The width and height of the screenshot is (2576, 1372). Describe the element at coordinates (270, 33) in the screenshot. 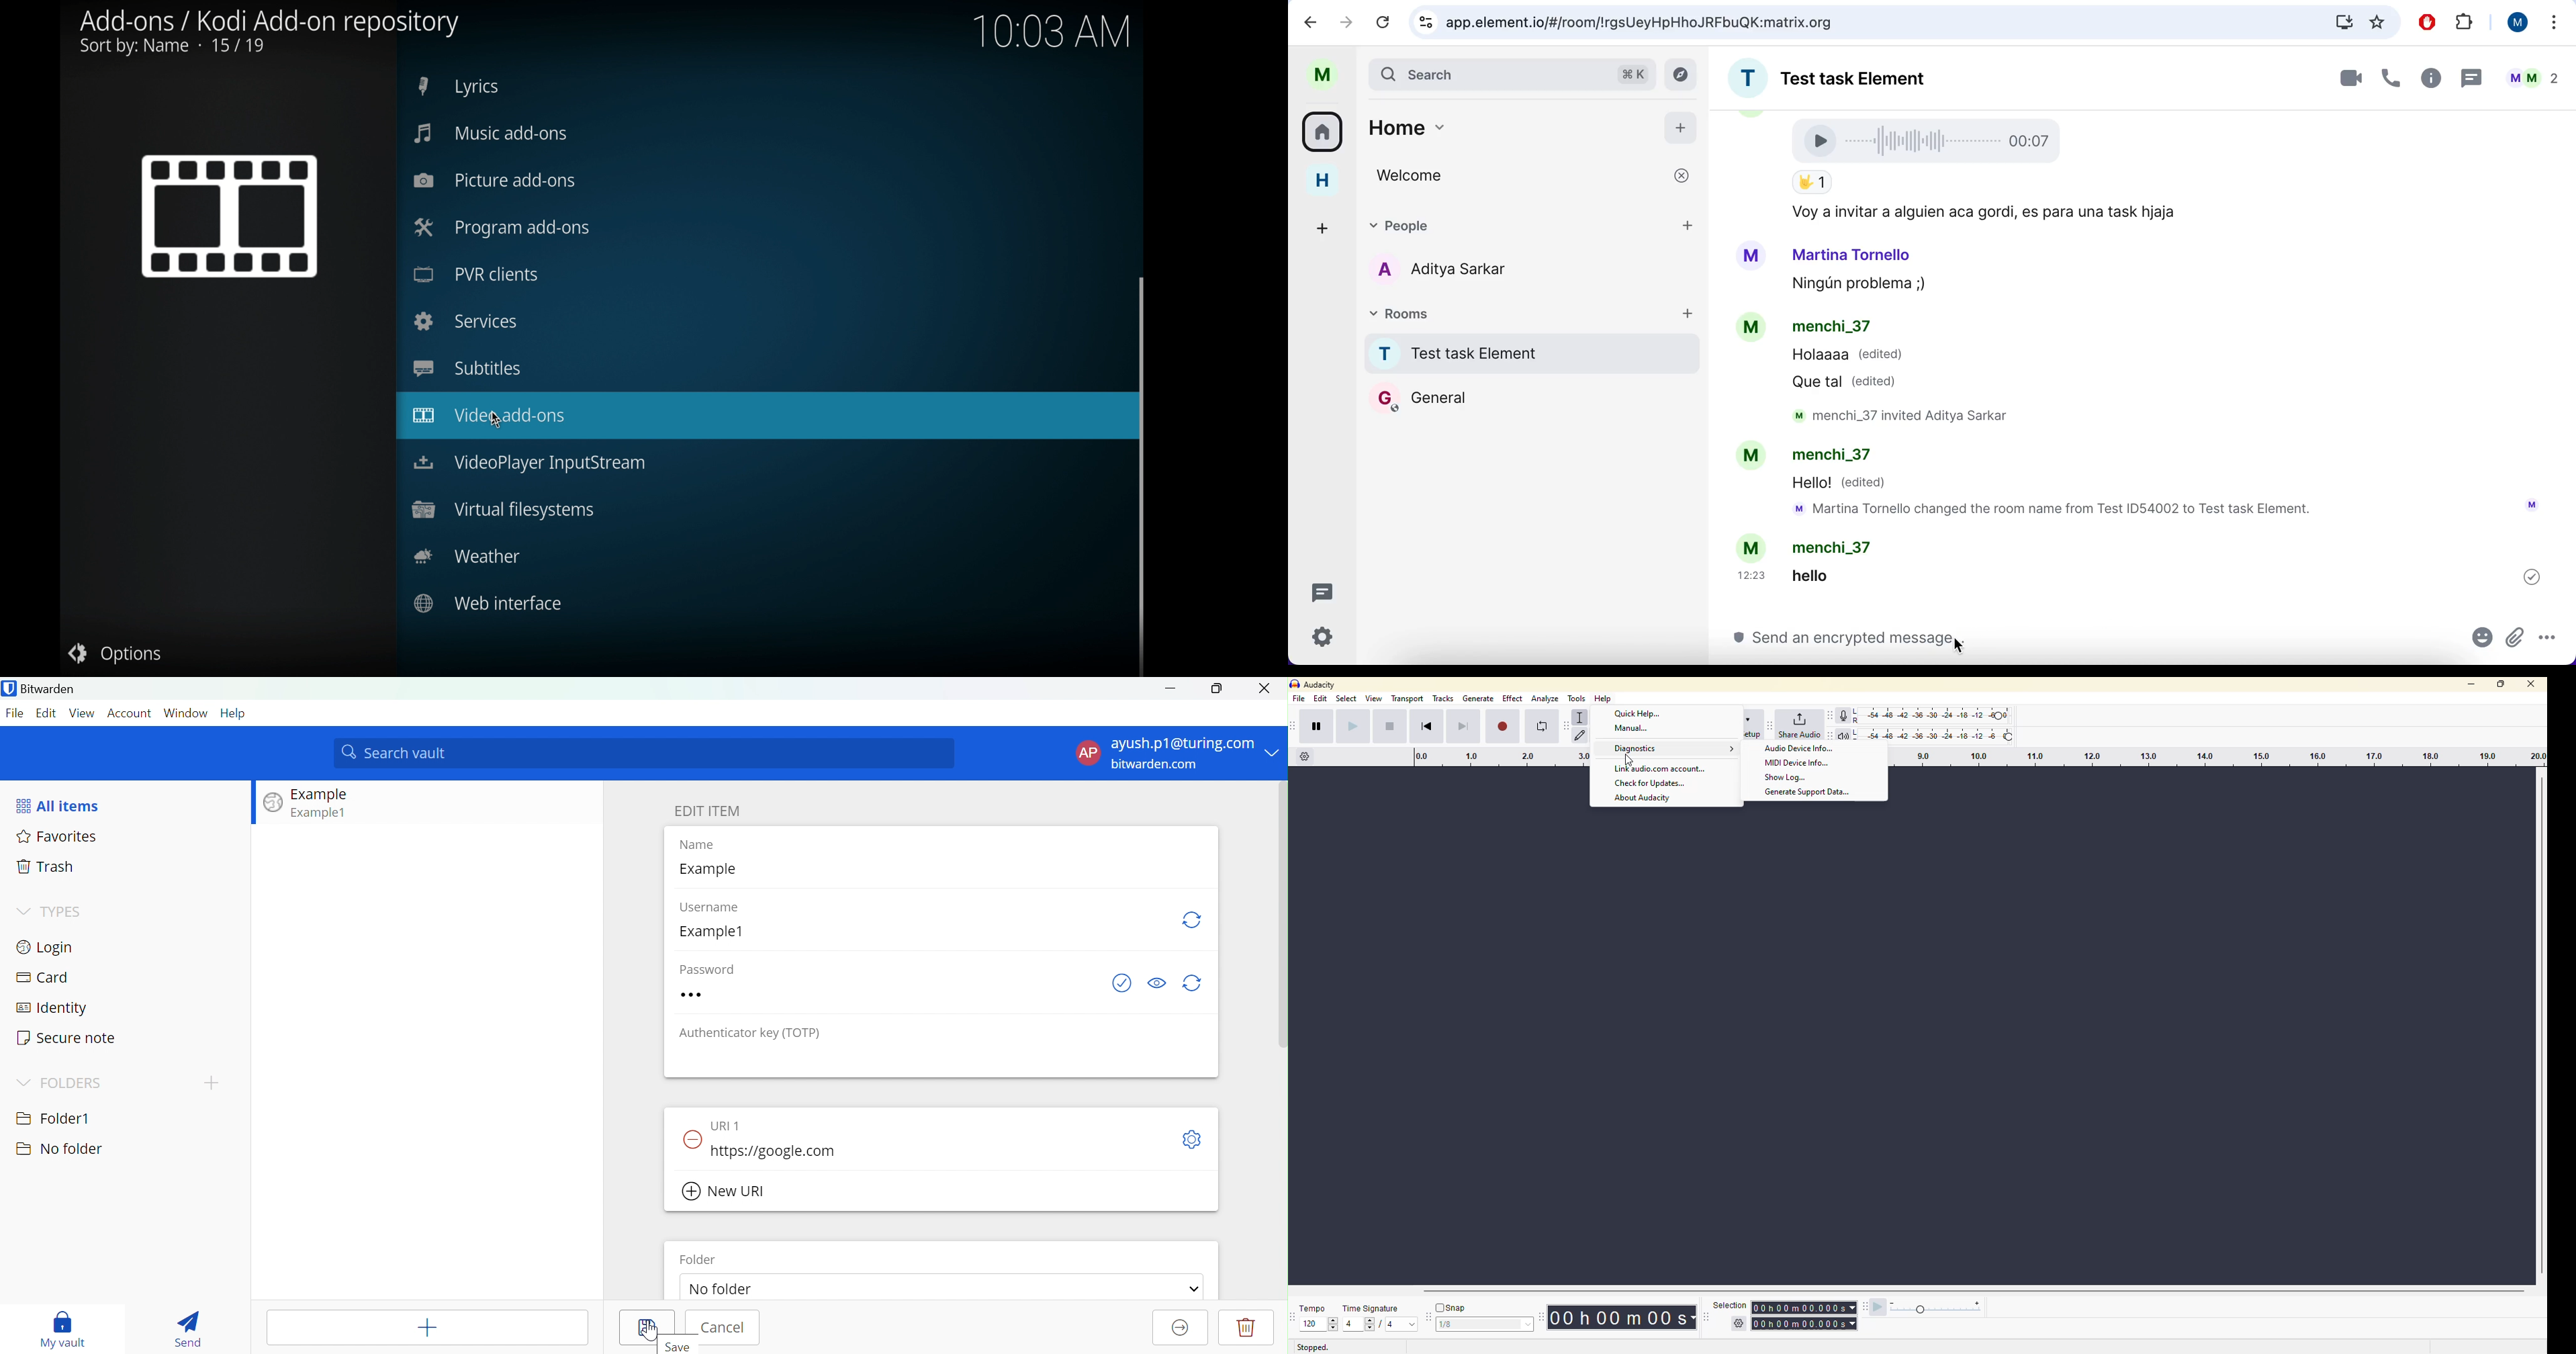

I see `add-ons/ kodi add-on repository` at that location.